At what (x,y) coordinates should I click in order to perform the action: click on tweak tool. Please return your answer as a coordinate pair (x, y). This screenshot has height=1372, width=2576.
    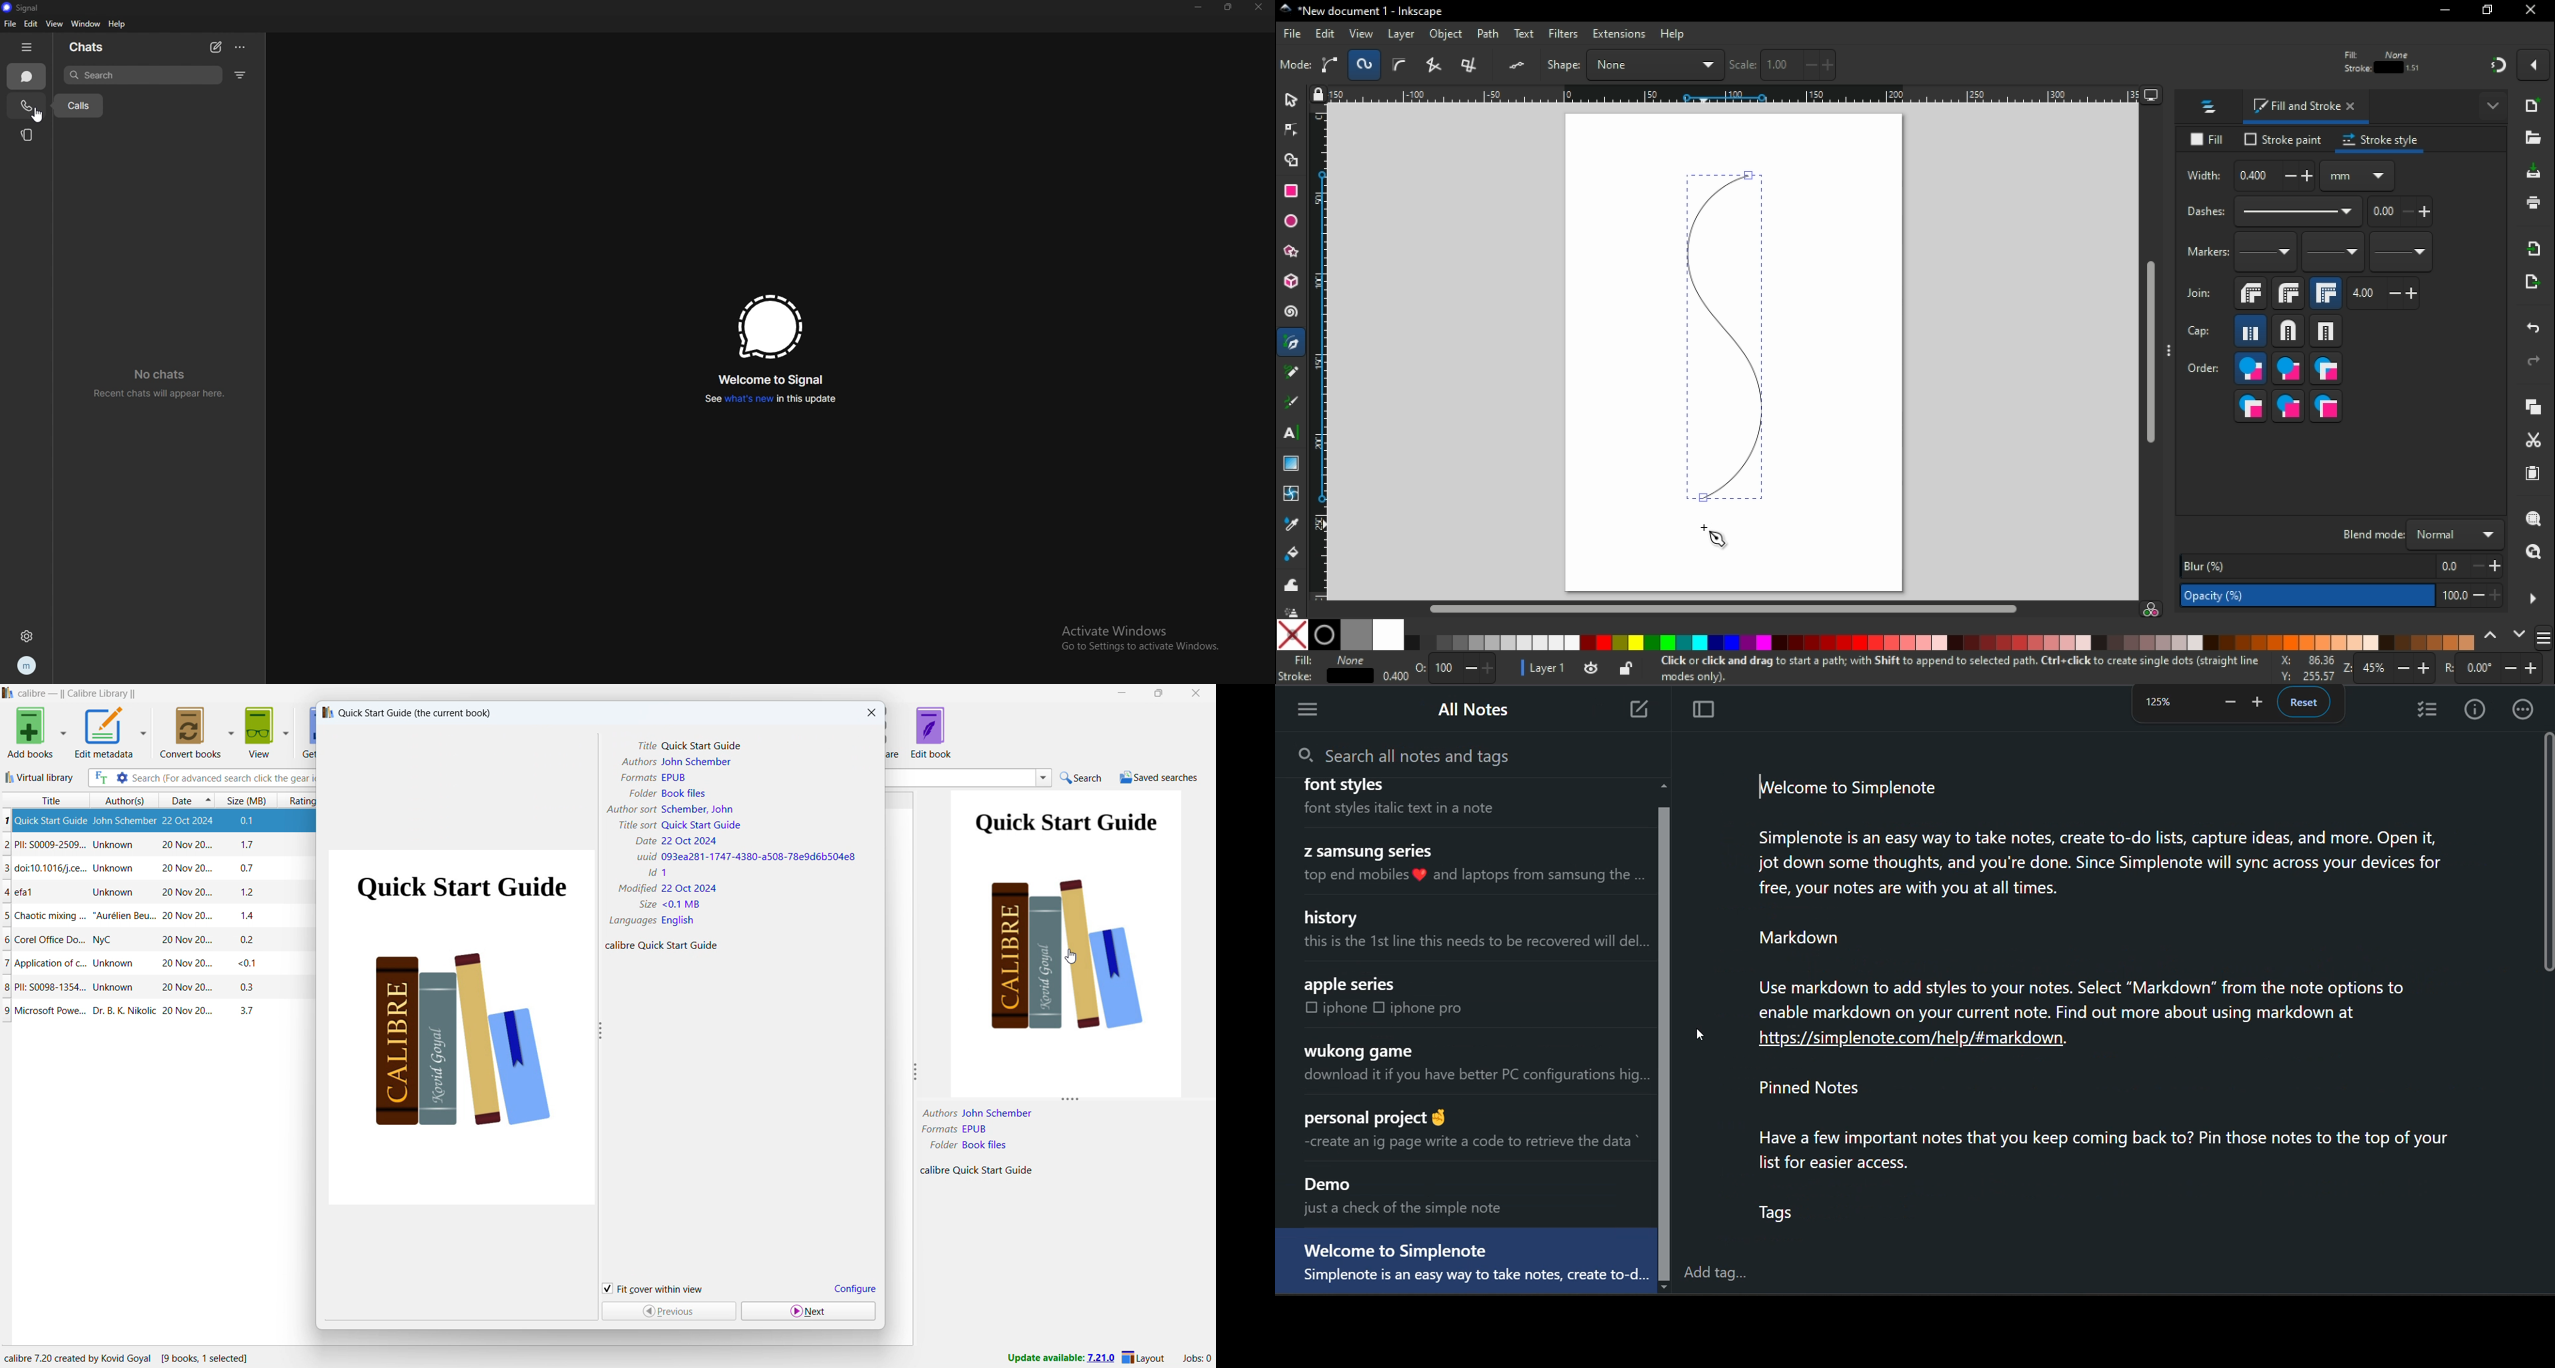
    Looking at the image, I should click on (1291, 583).